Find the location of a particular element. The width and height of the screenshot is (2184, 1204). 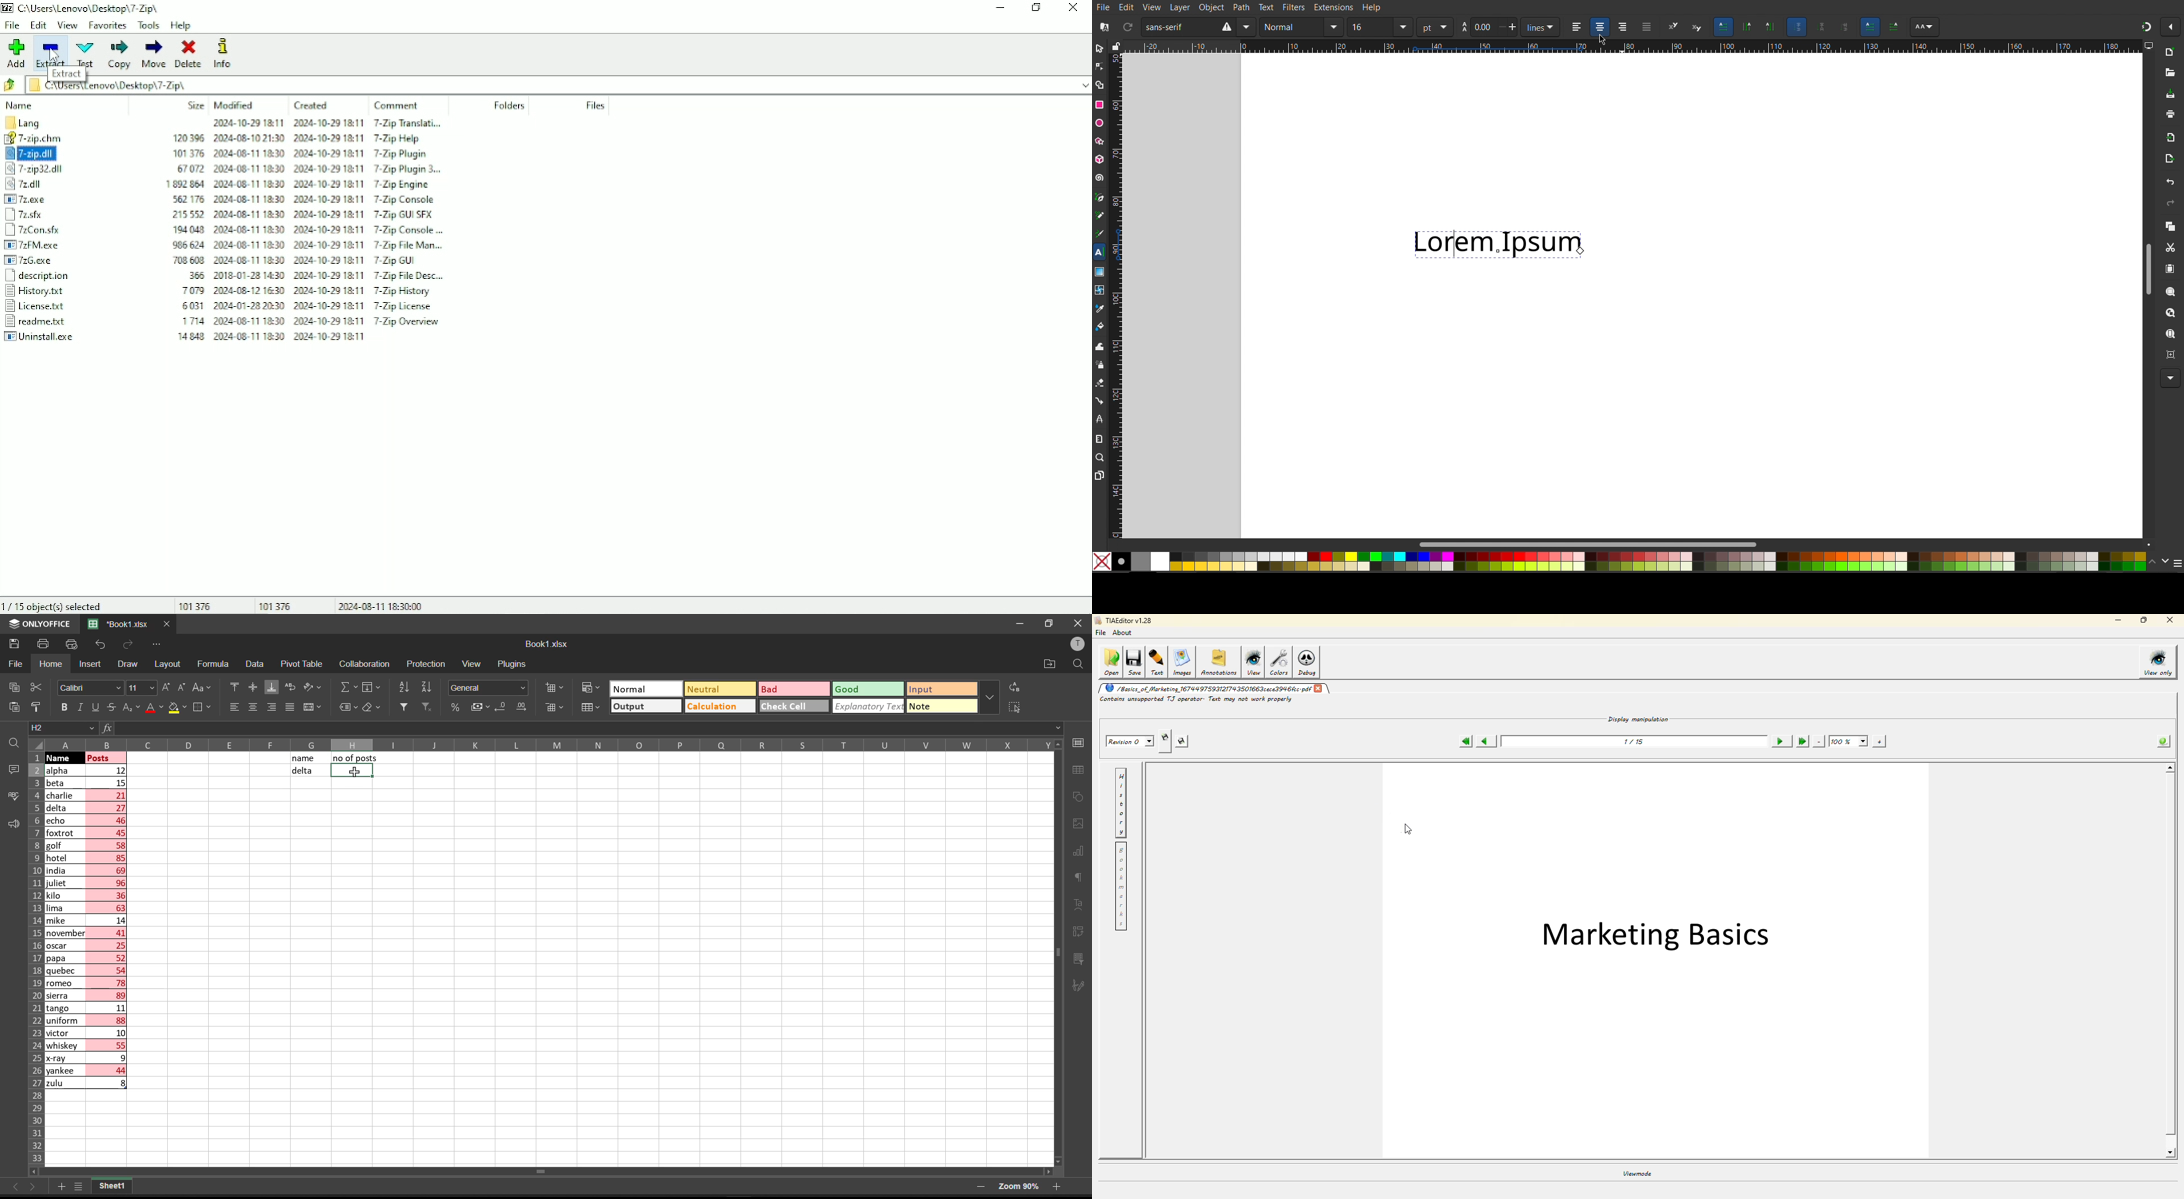

select all is located at coordinates (1014, 706).